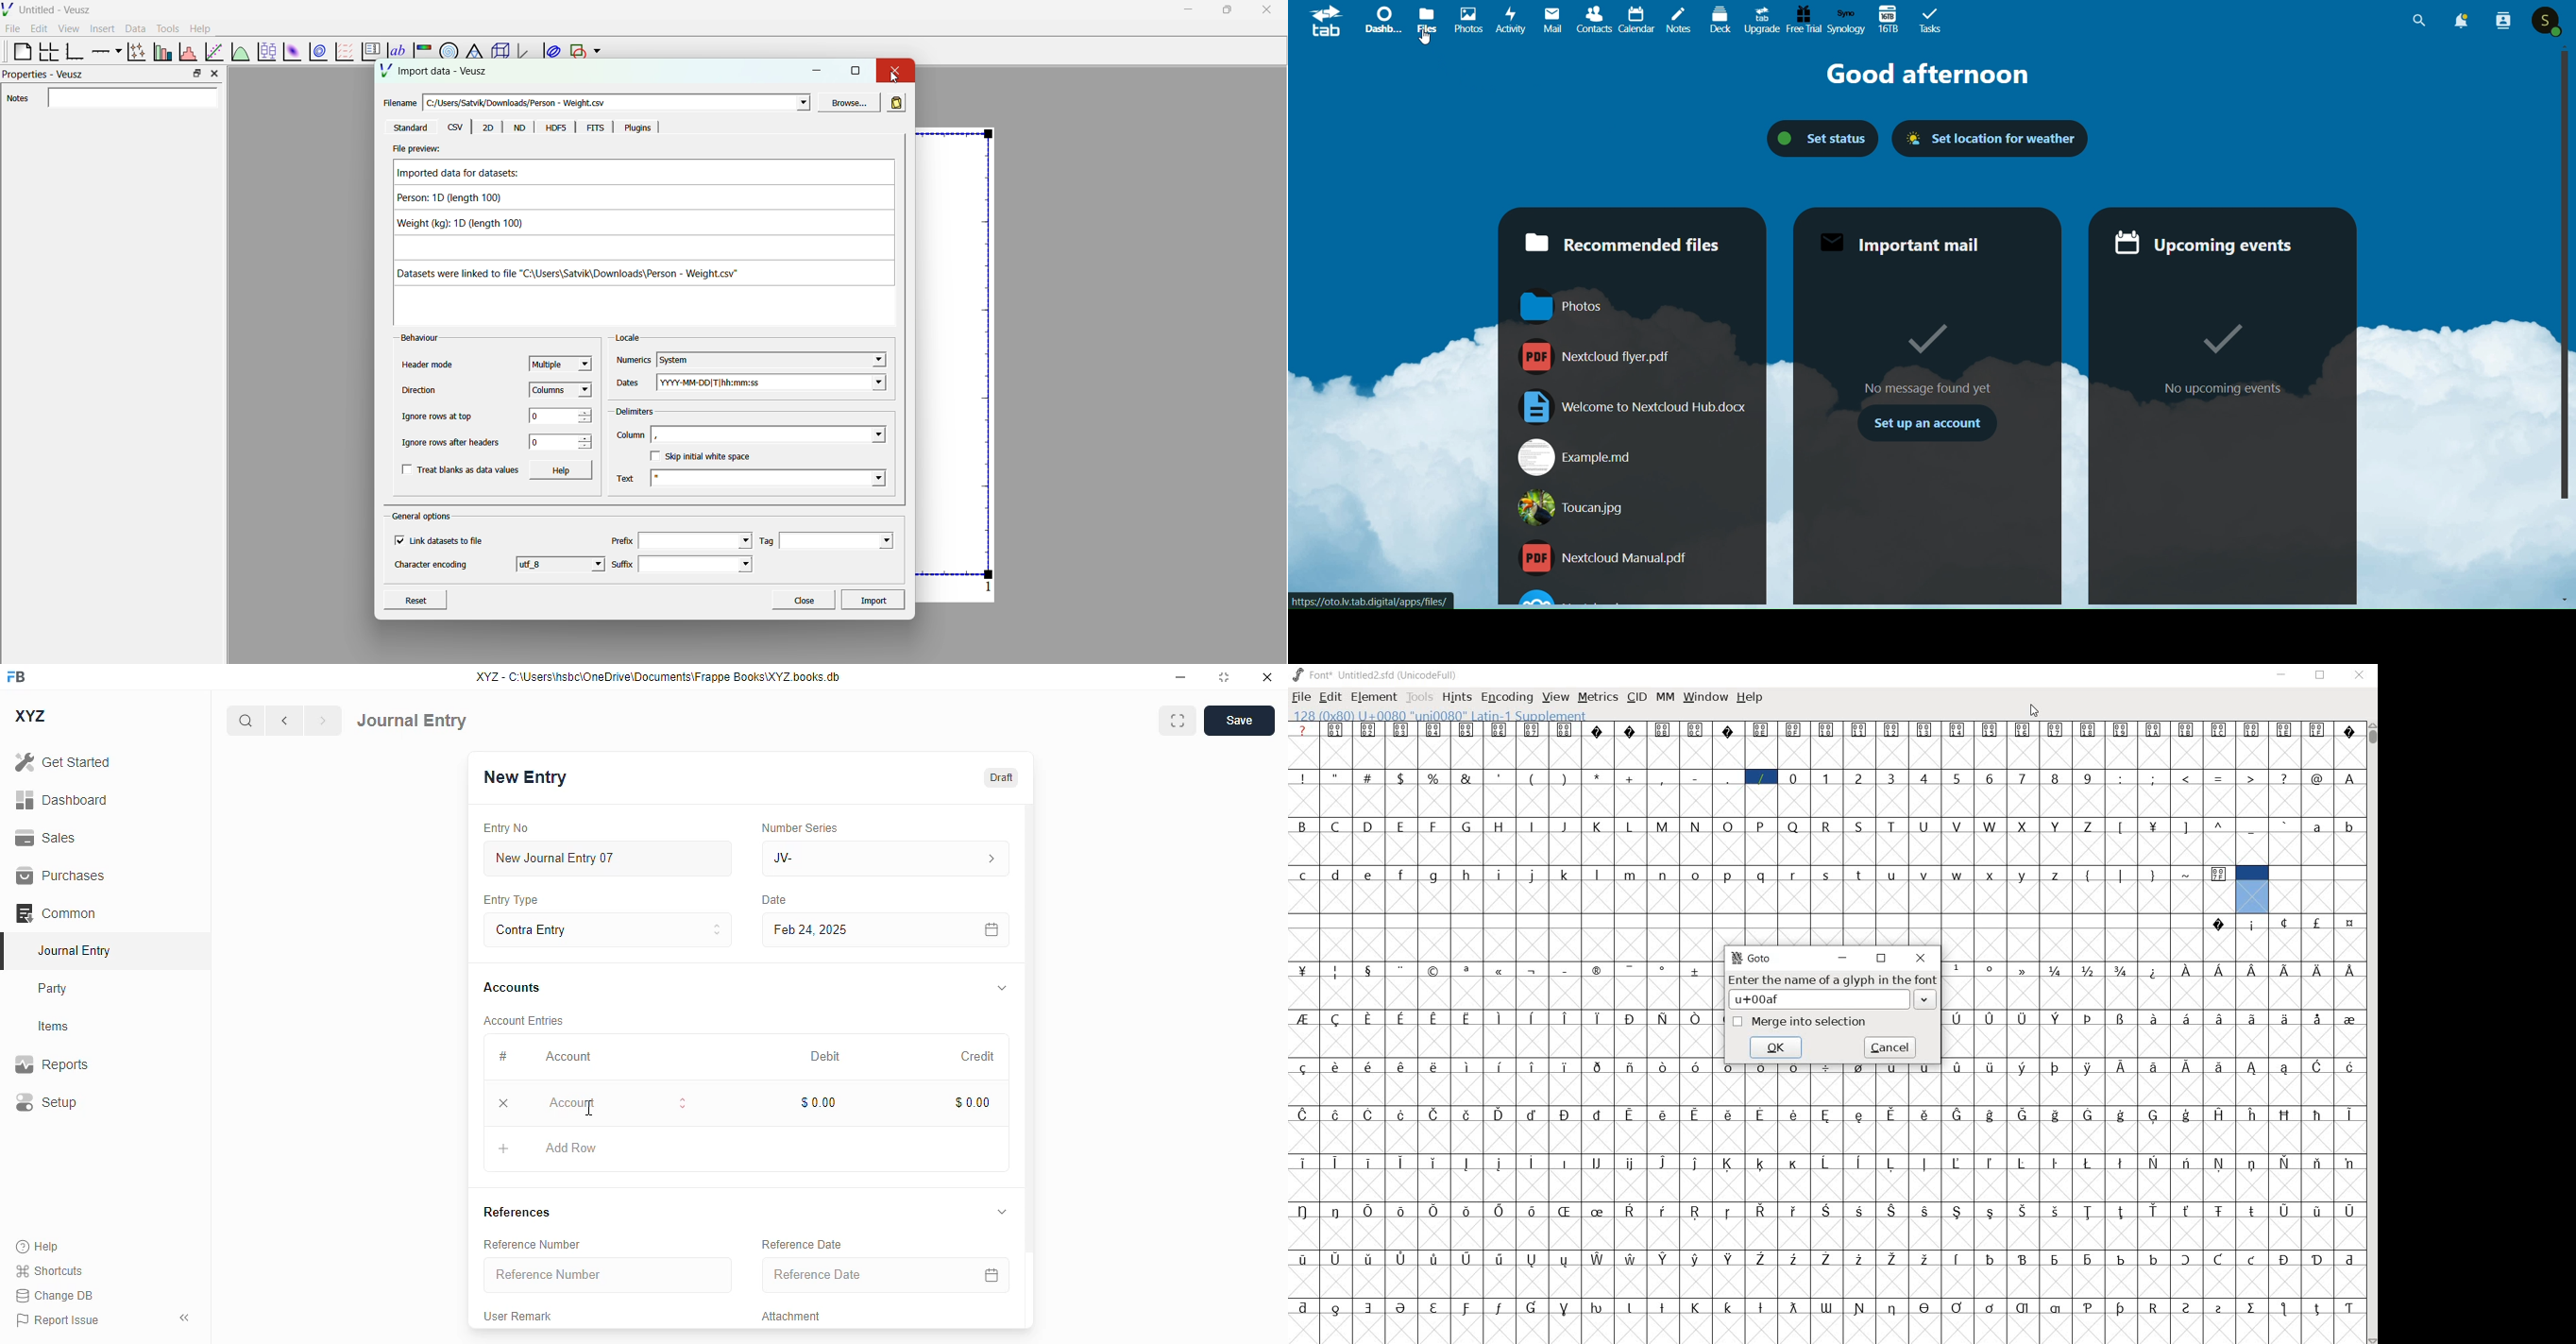 The width and height of the screenshot is (2576, 1344). I want to click on Symbol, so click(1663, 1018).